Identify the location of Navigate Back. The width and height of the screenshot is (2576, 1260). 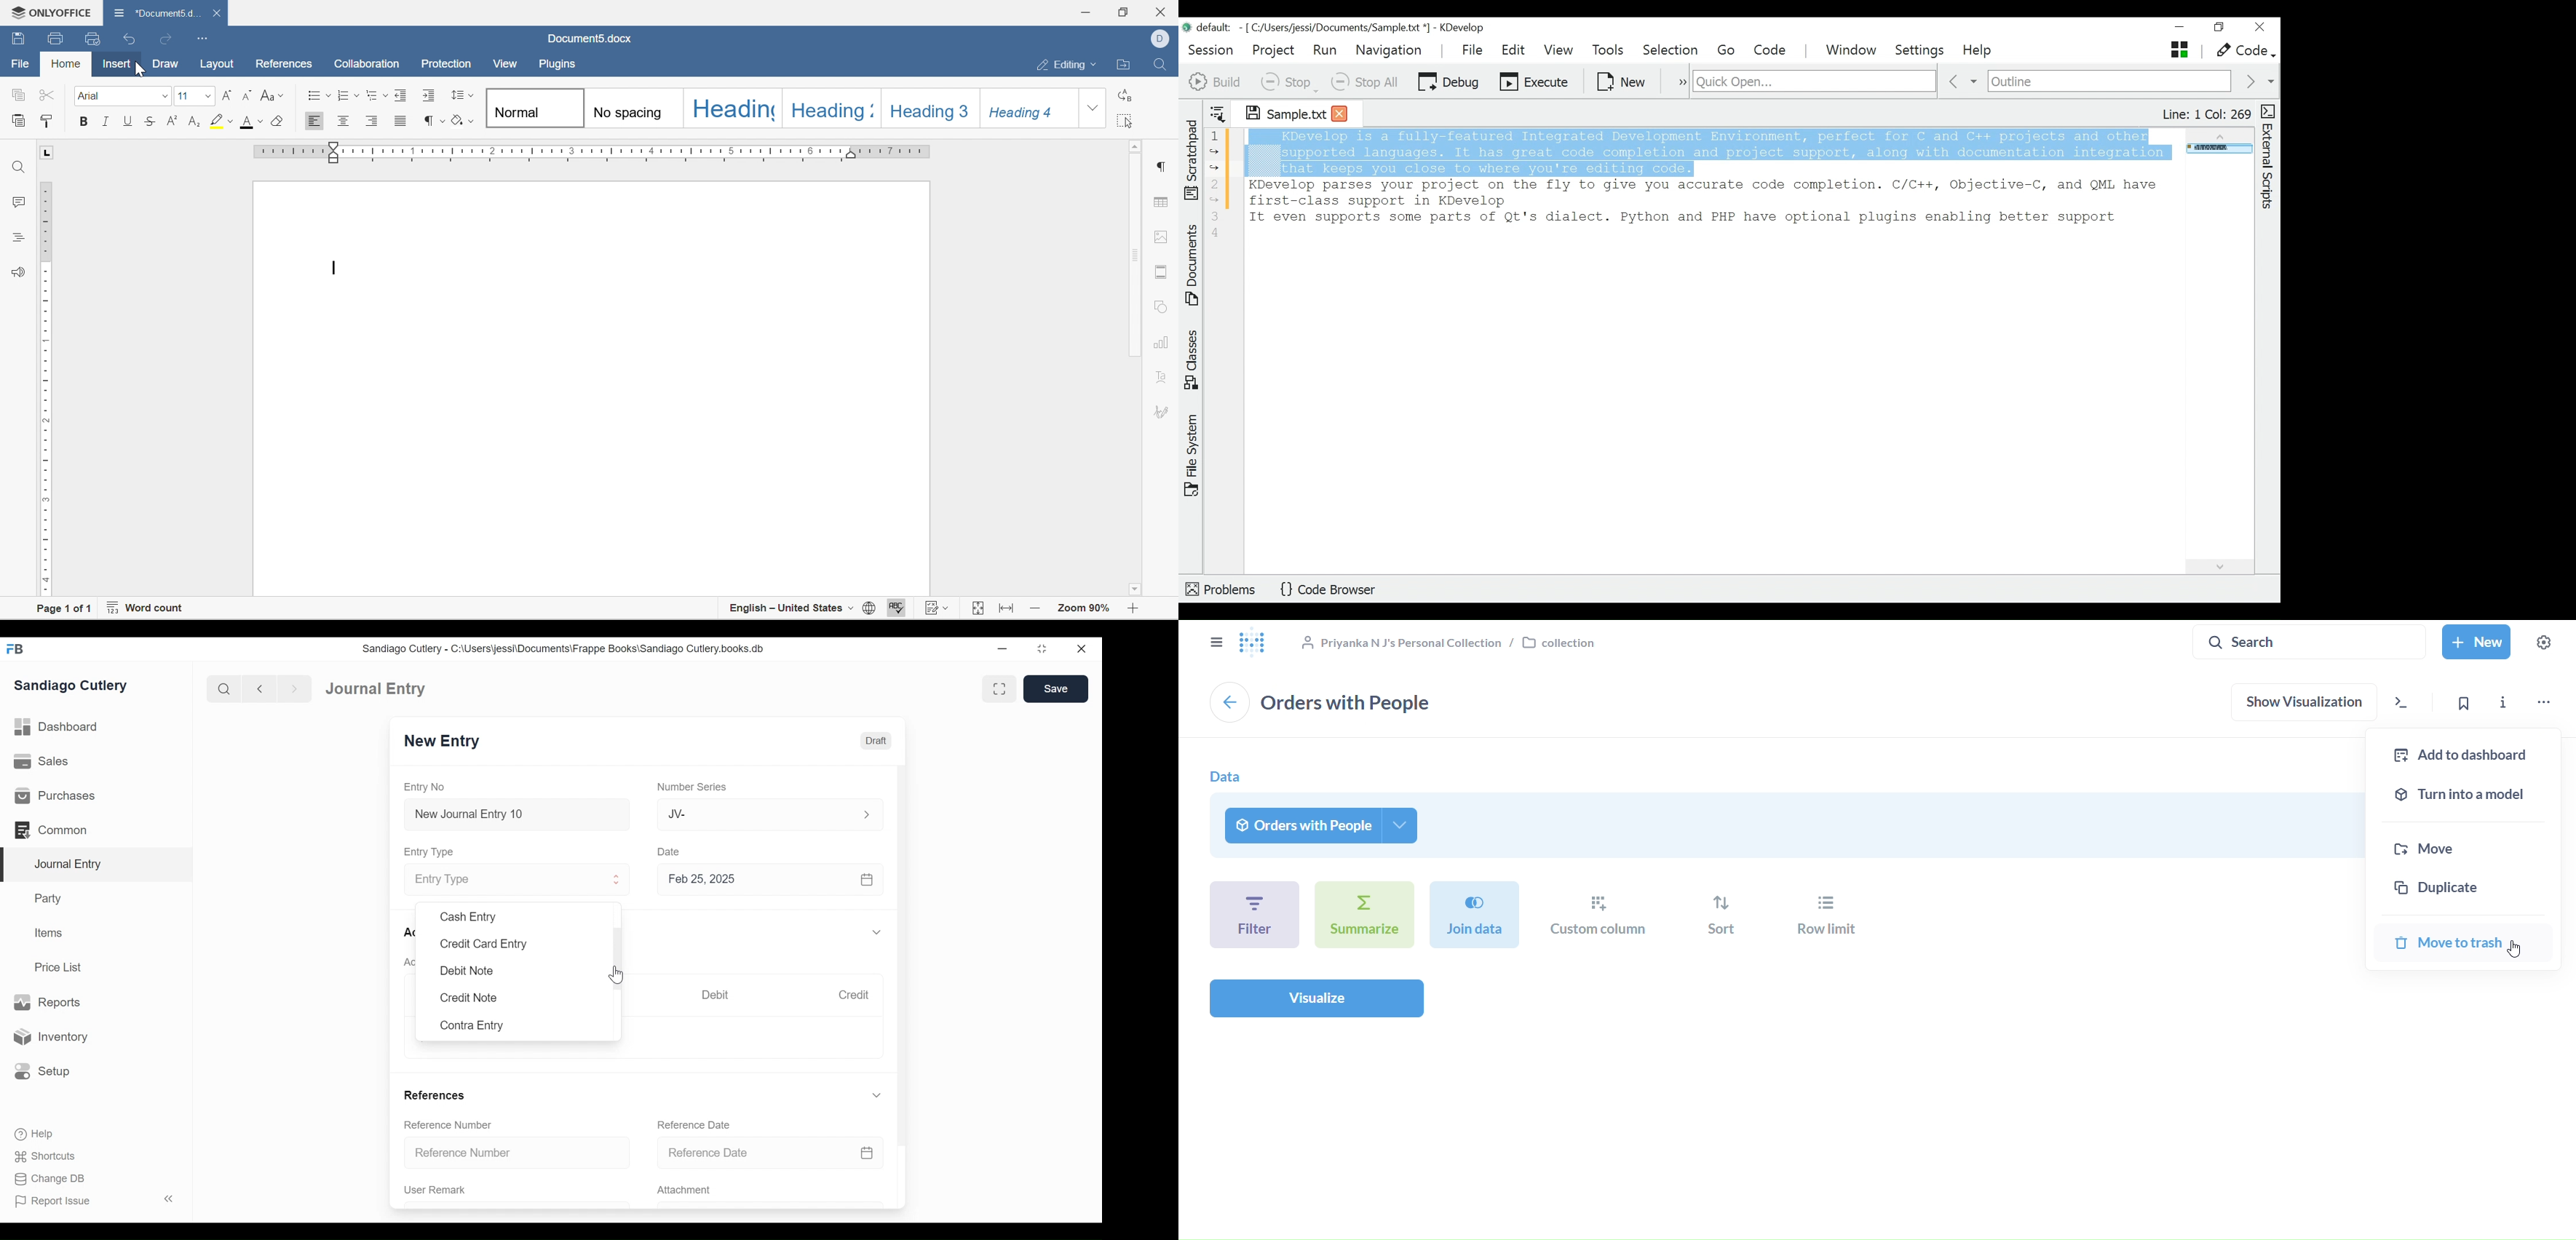
(260, 689).